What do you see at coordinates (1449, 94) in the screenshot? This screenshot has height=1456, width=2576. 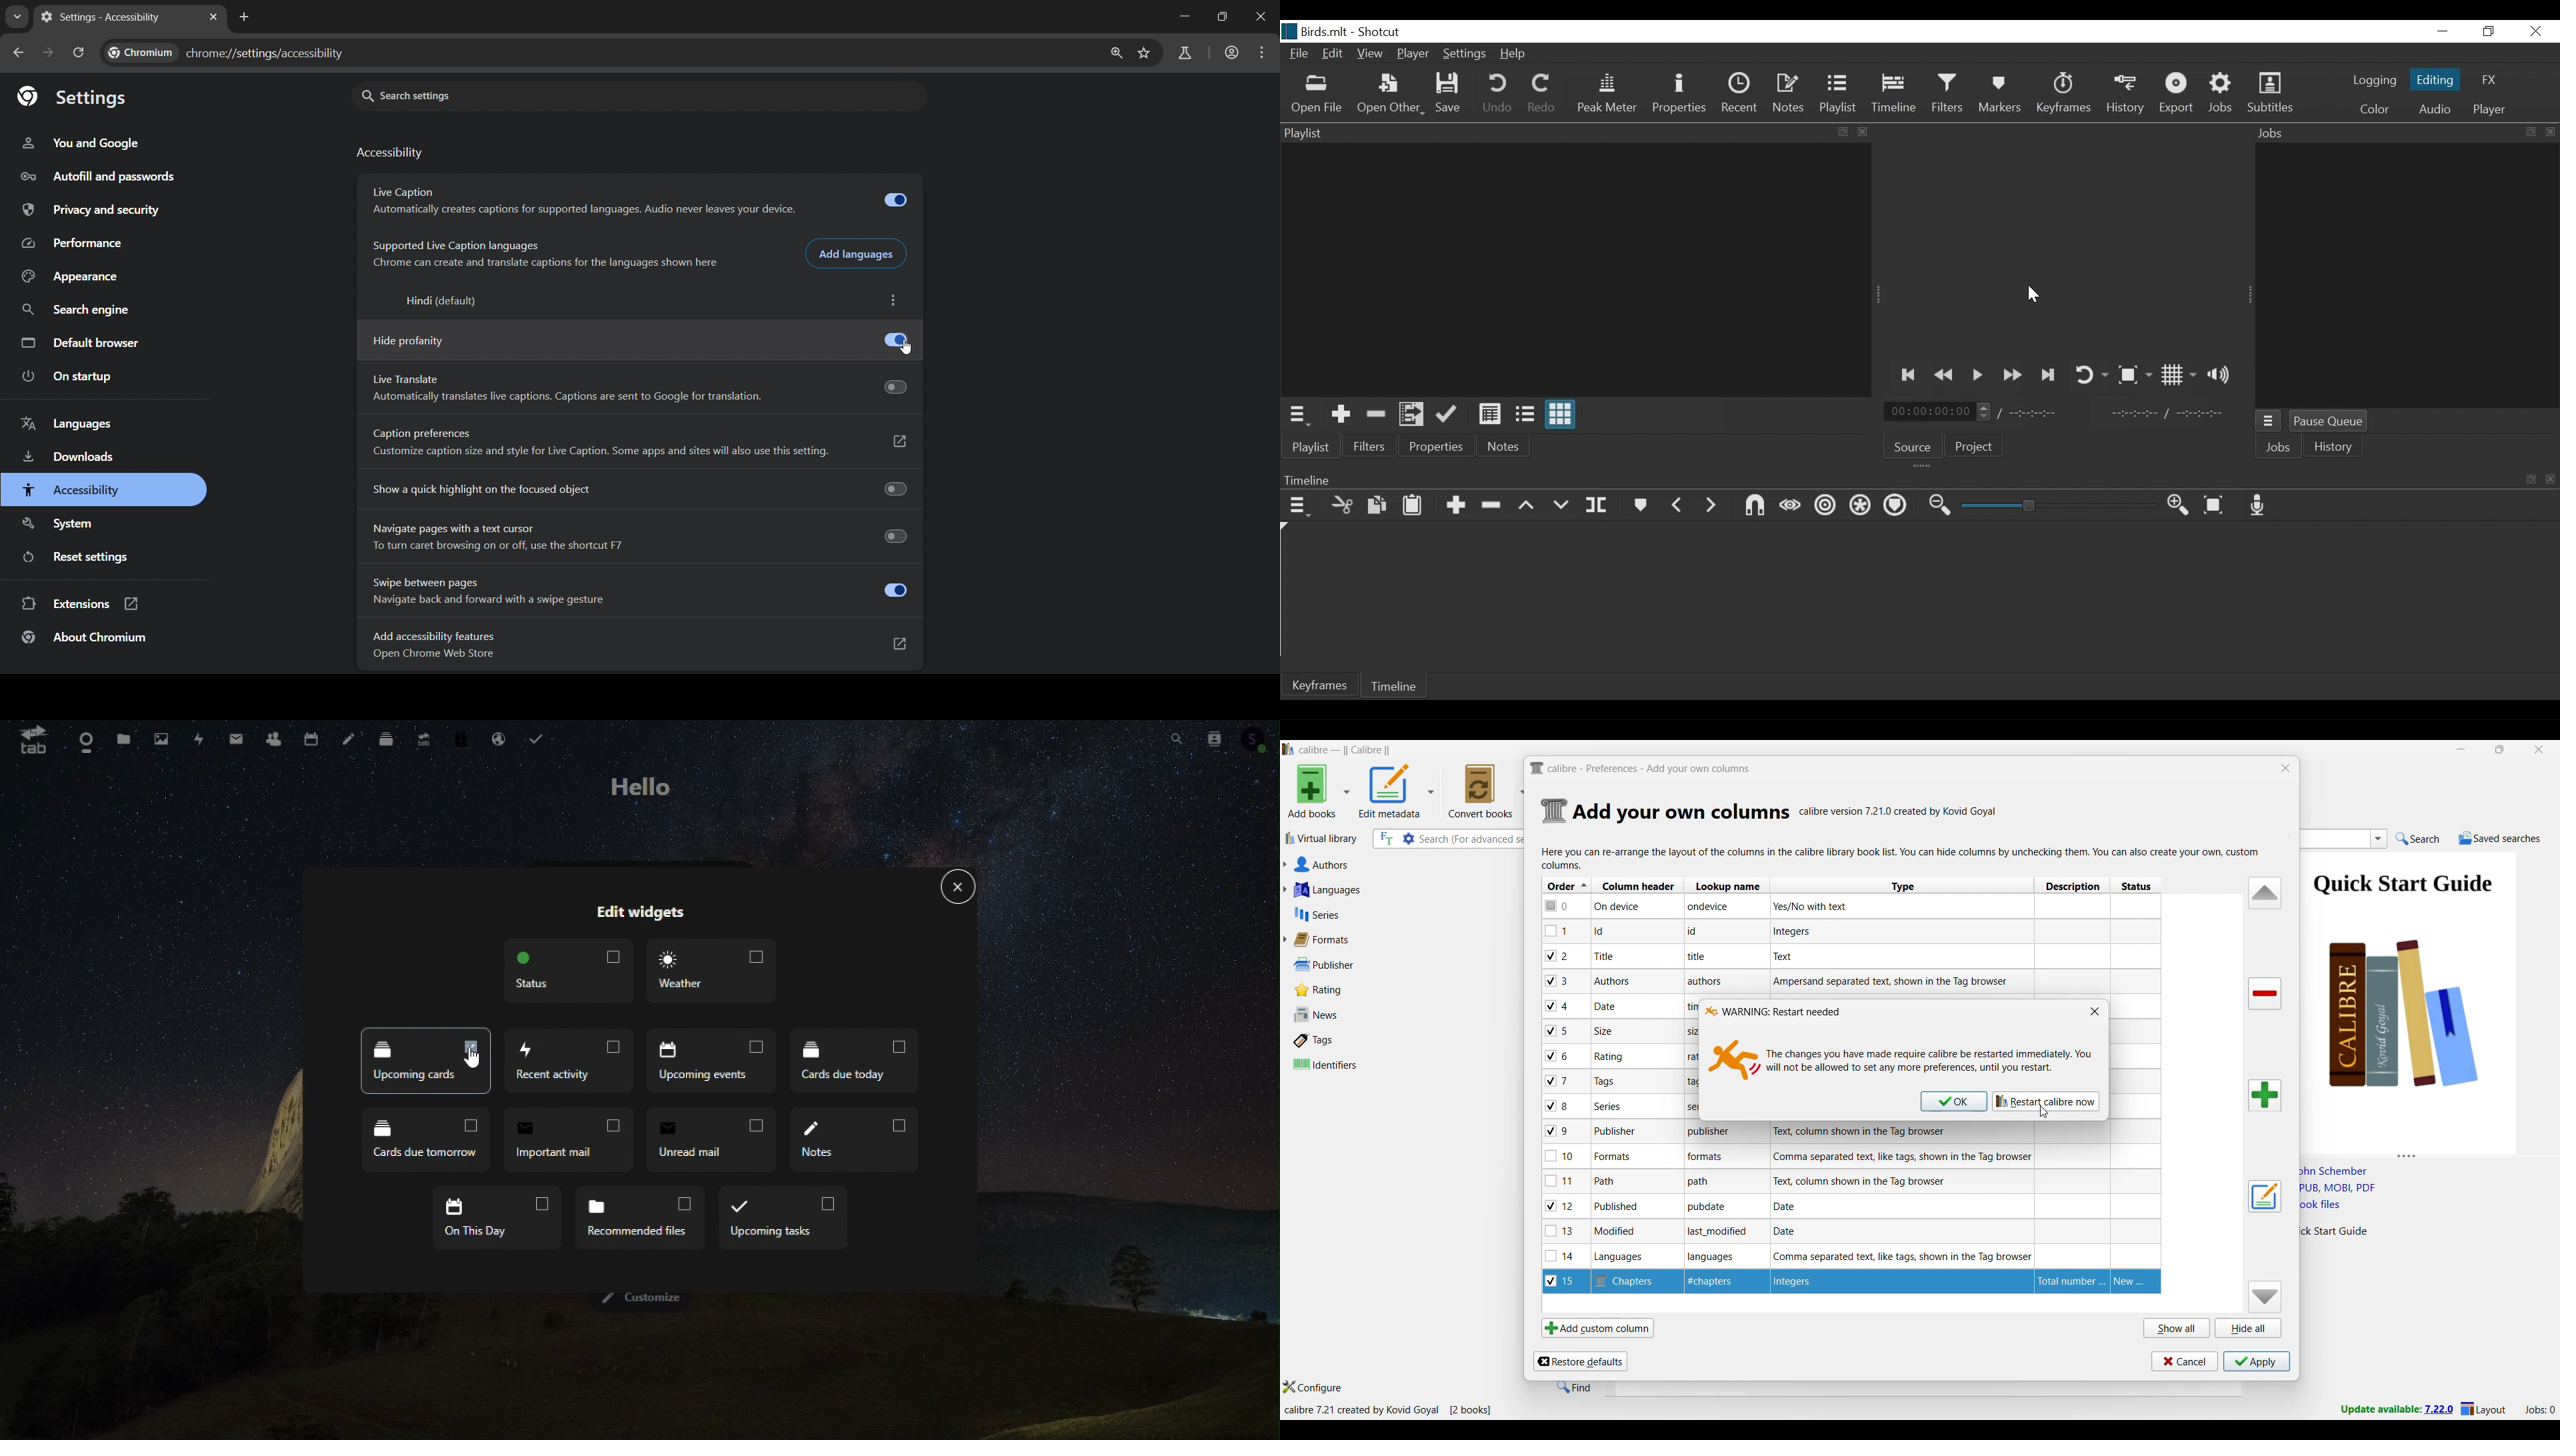 I see `Save` at bounding box center [1449, 94].